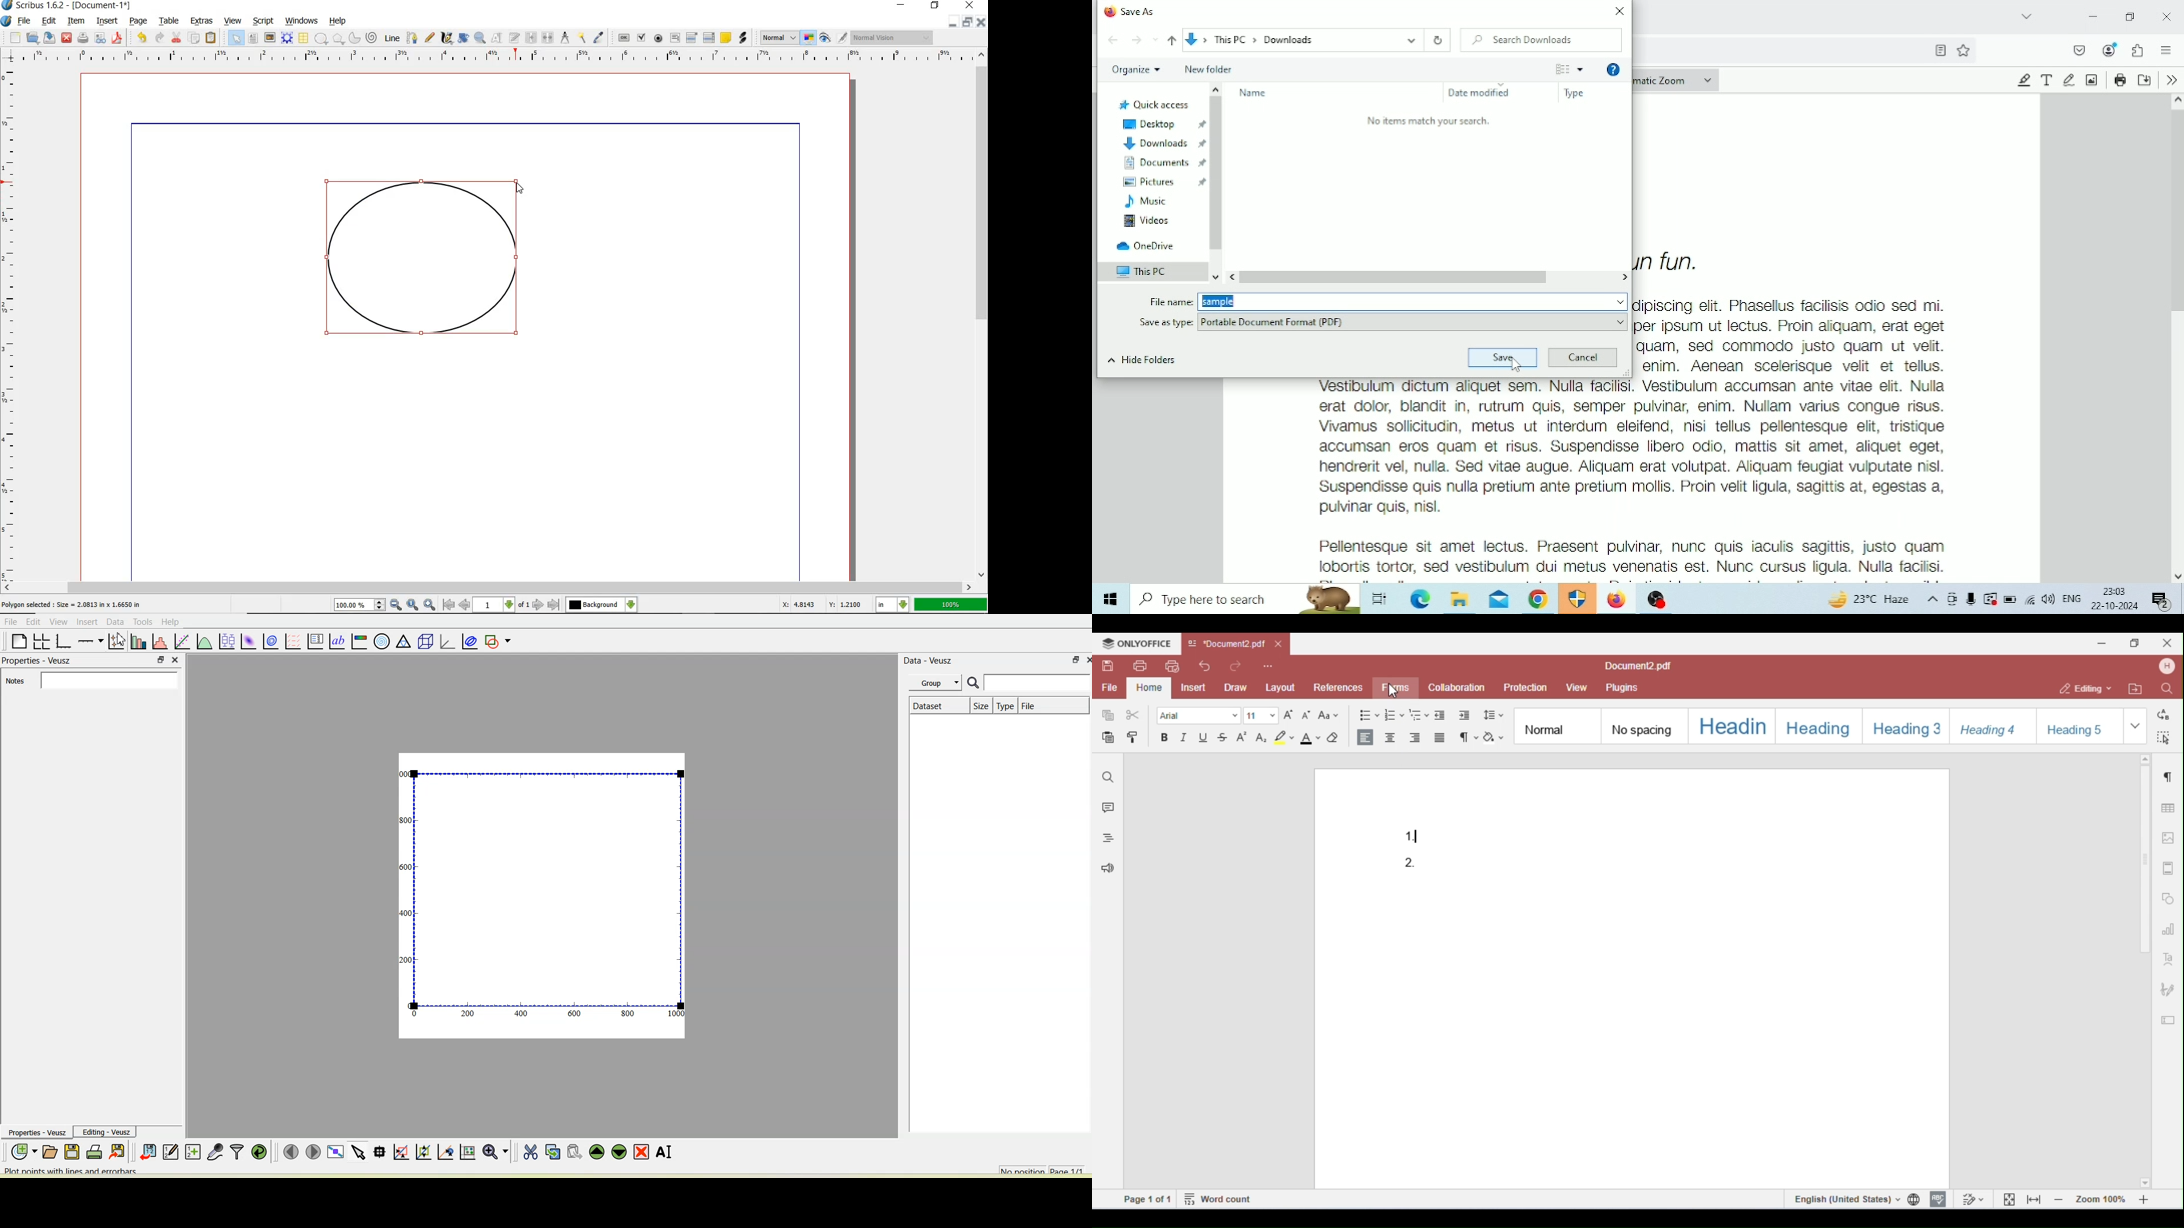 The width and height of the screenshot is (2184, 1232). Describe the element at coordinates (1428, 120) in the screenshot. I see `No items match your search` at that location.